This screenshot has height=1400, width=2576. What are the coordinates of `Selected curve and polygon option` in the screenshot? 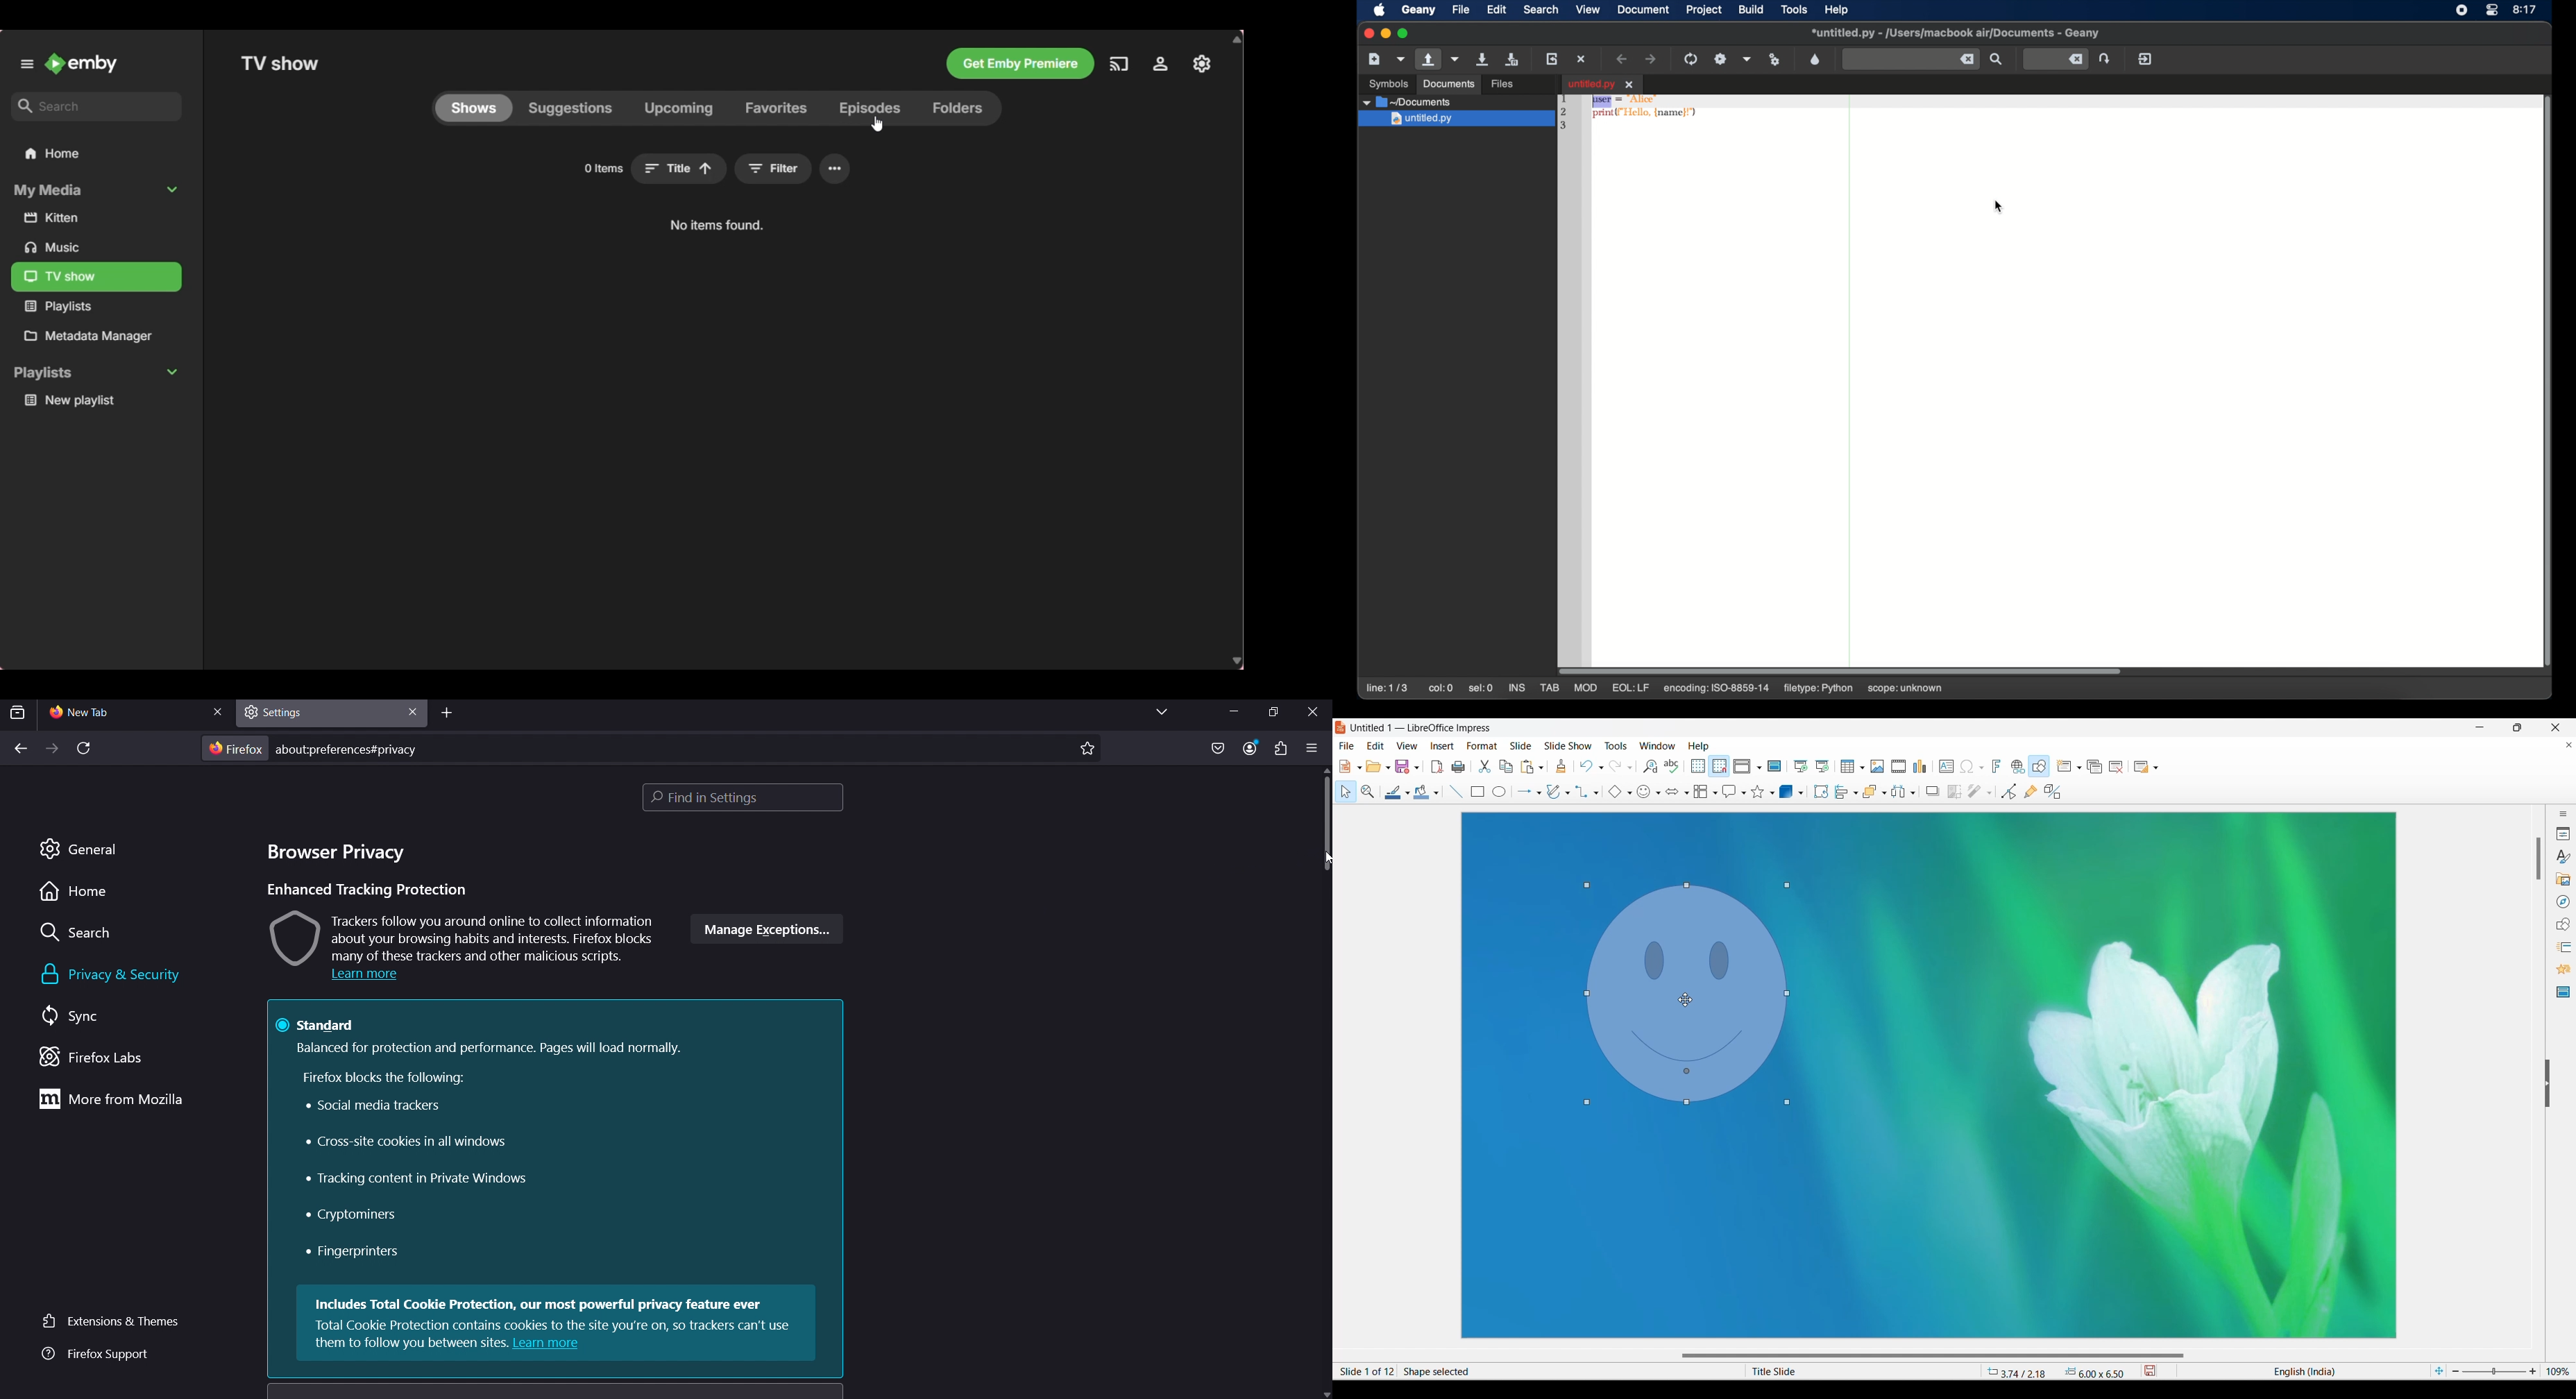 It's located at (1554, 791).